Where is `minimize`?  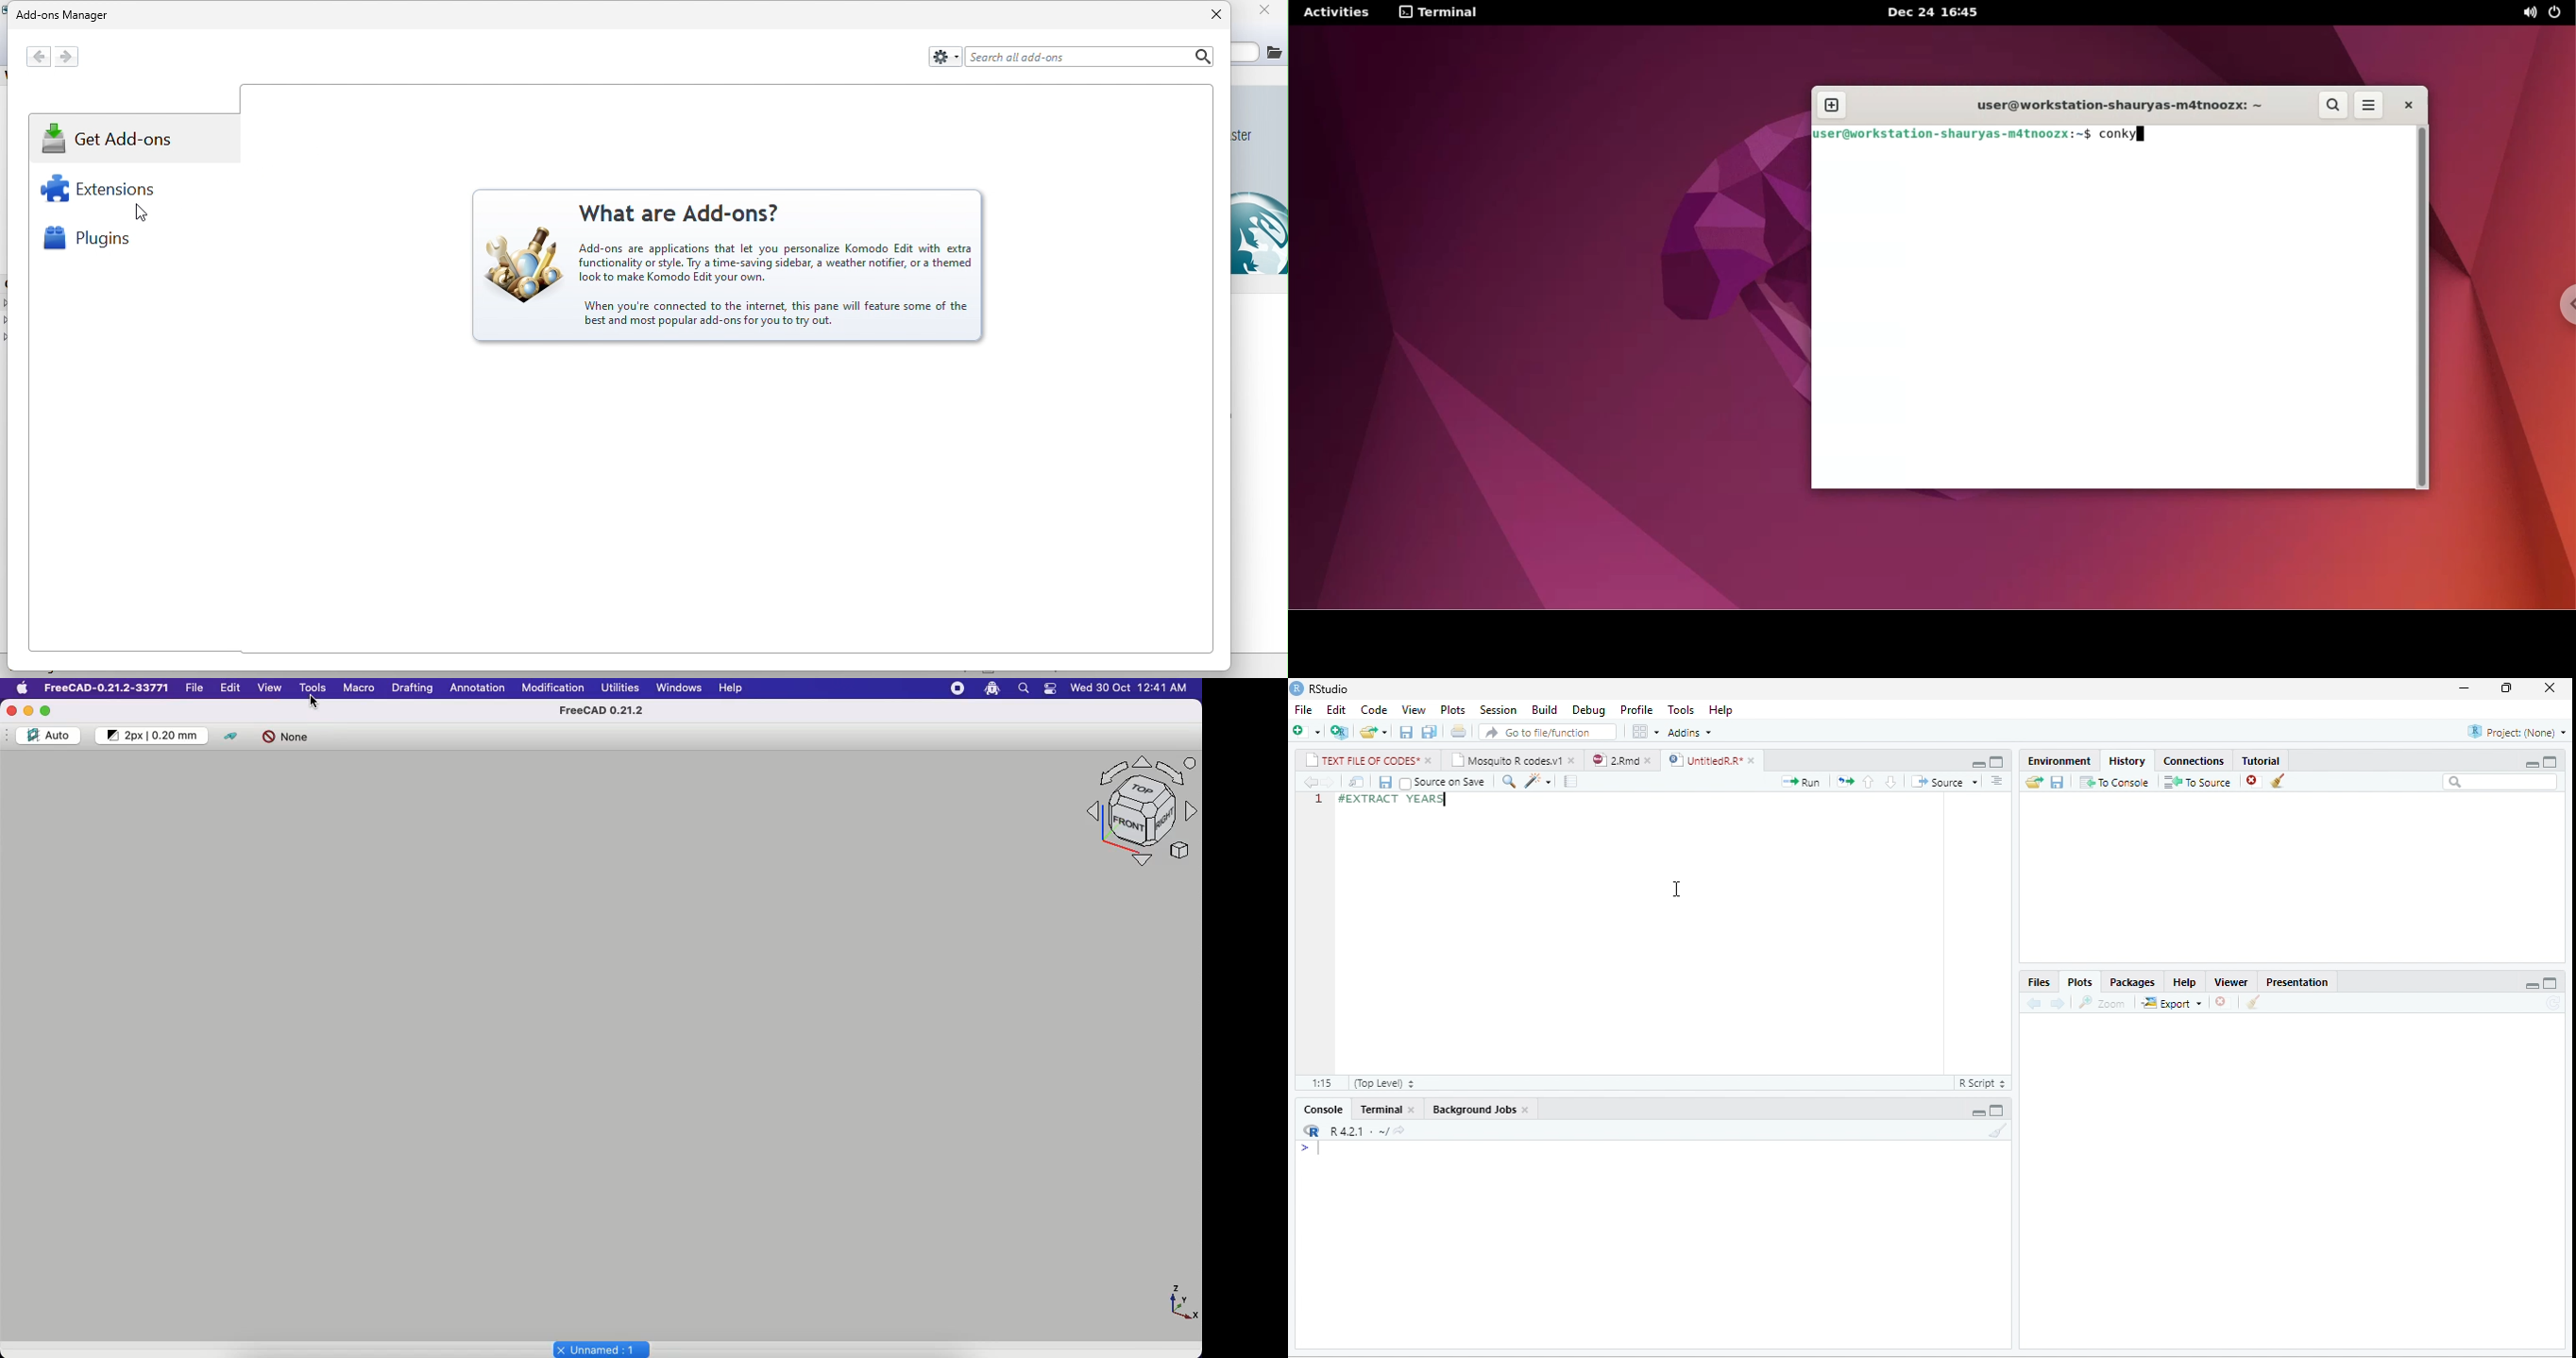 minimize is located at coordinates (2532, 764).